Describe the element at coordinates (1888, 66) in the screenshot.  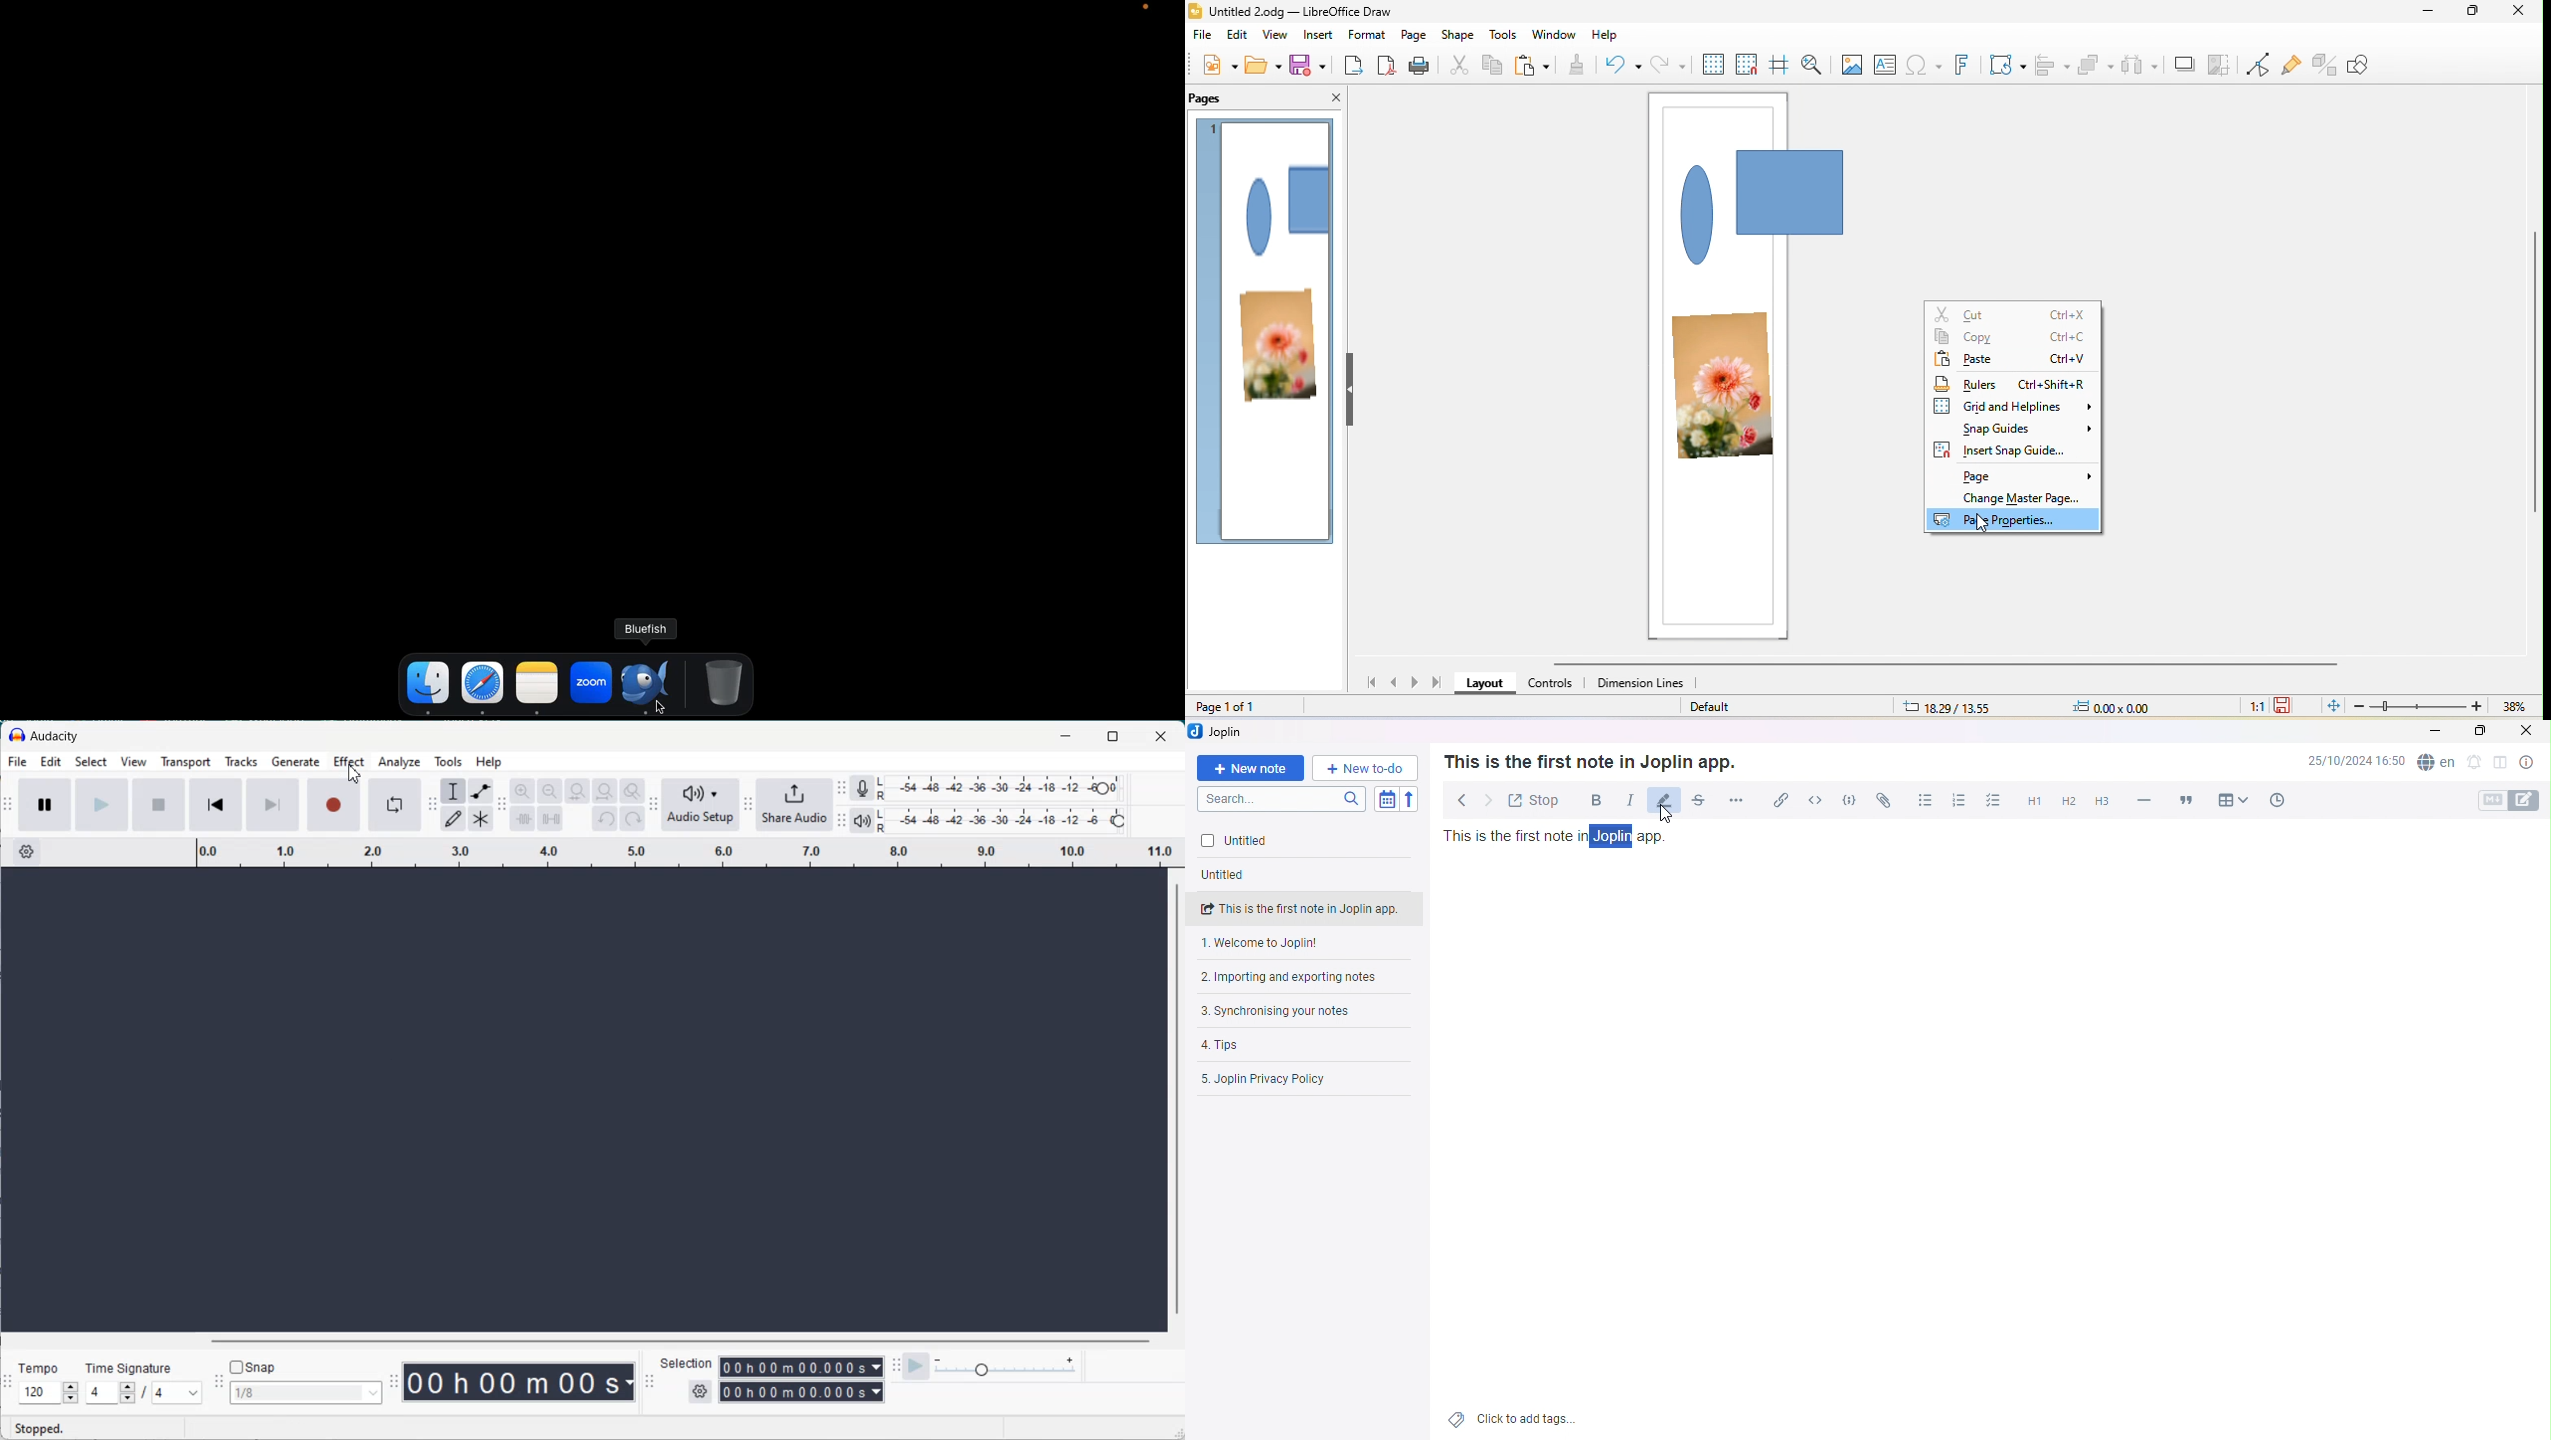
I see `text box` at that location.